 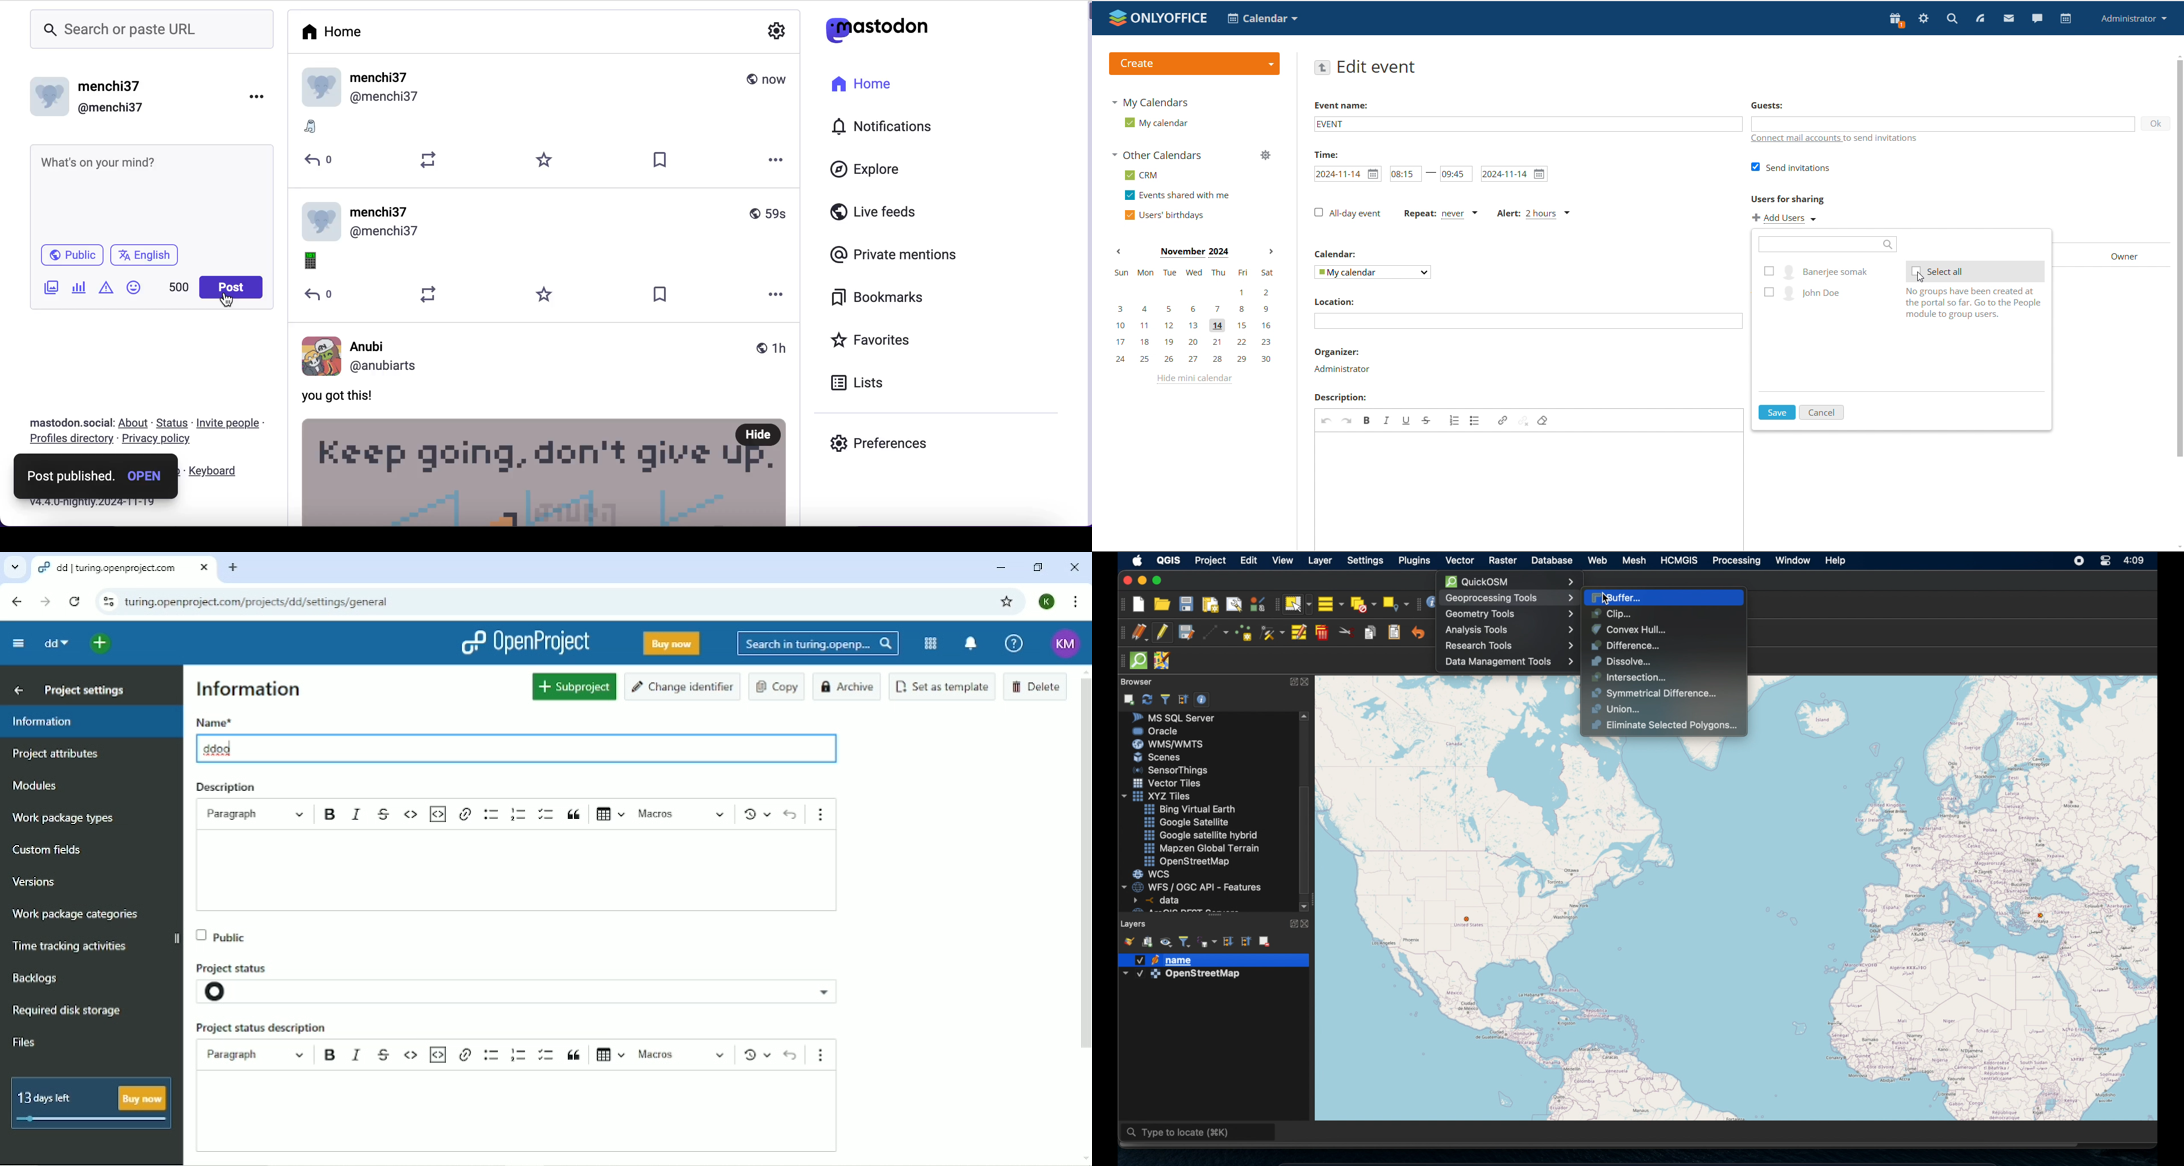 What do you see at coordinates (1076, 602) in the screenshot?
I see `Customize and control google chrome` at bounding box center [1076, 602].